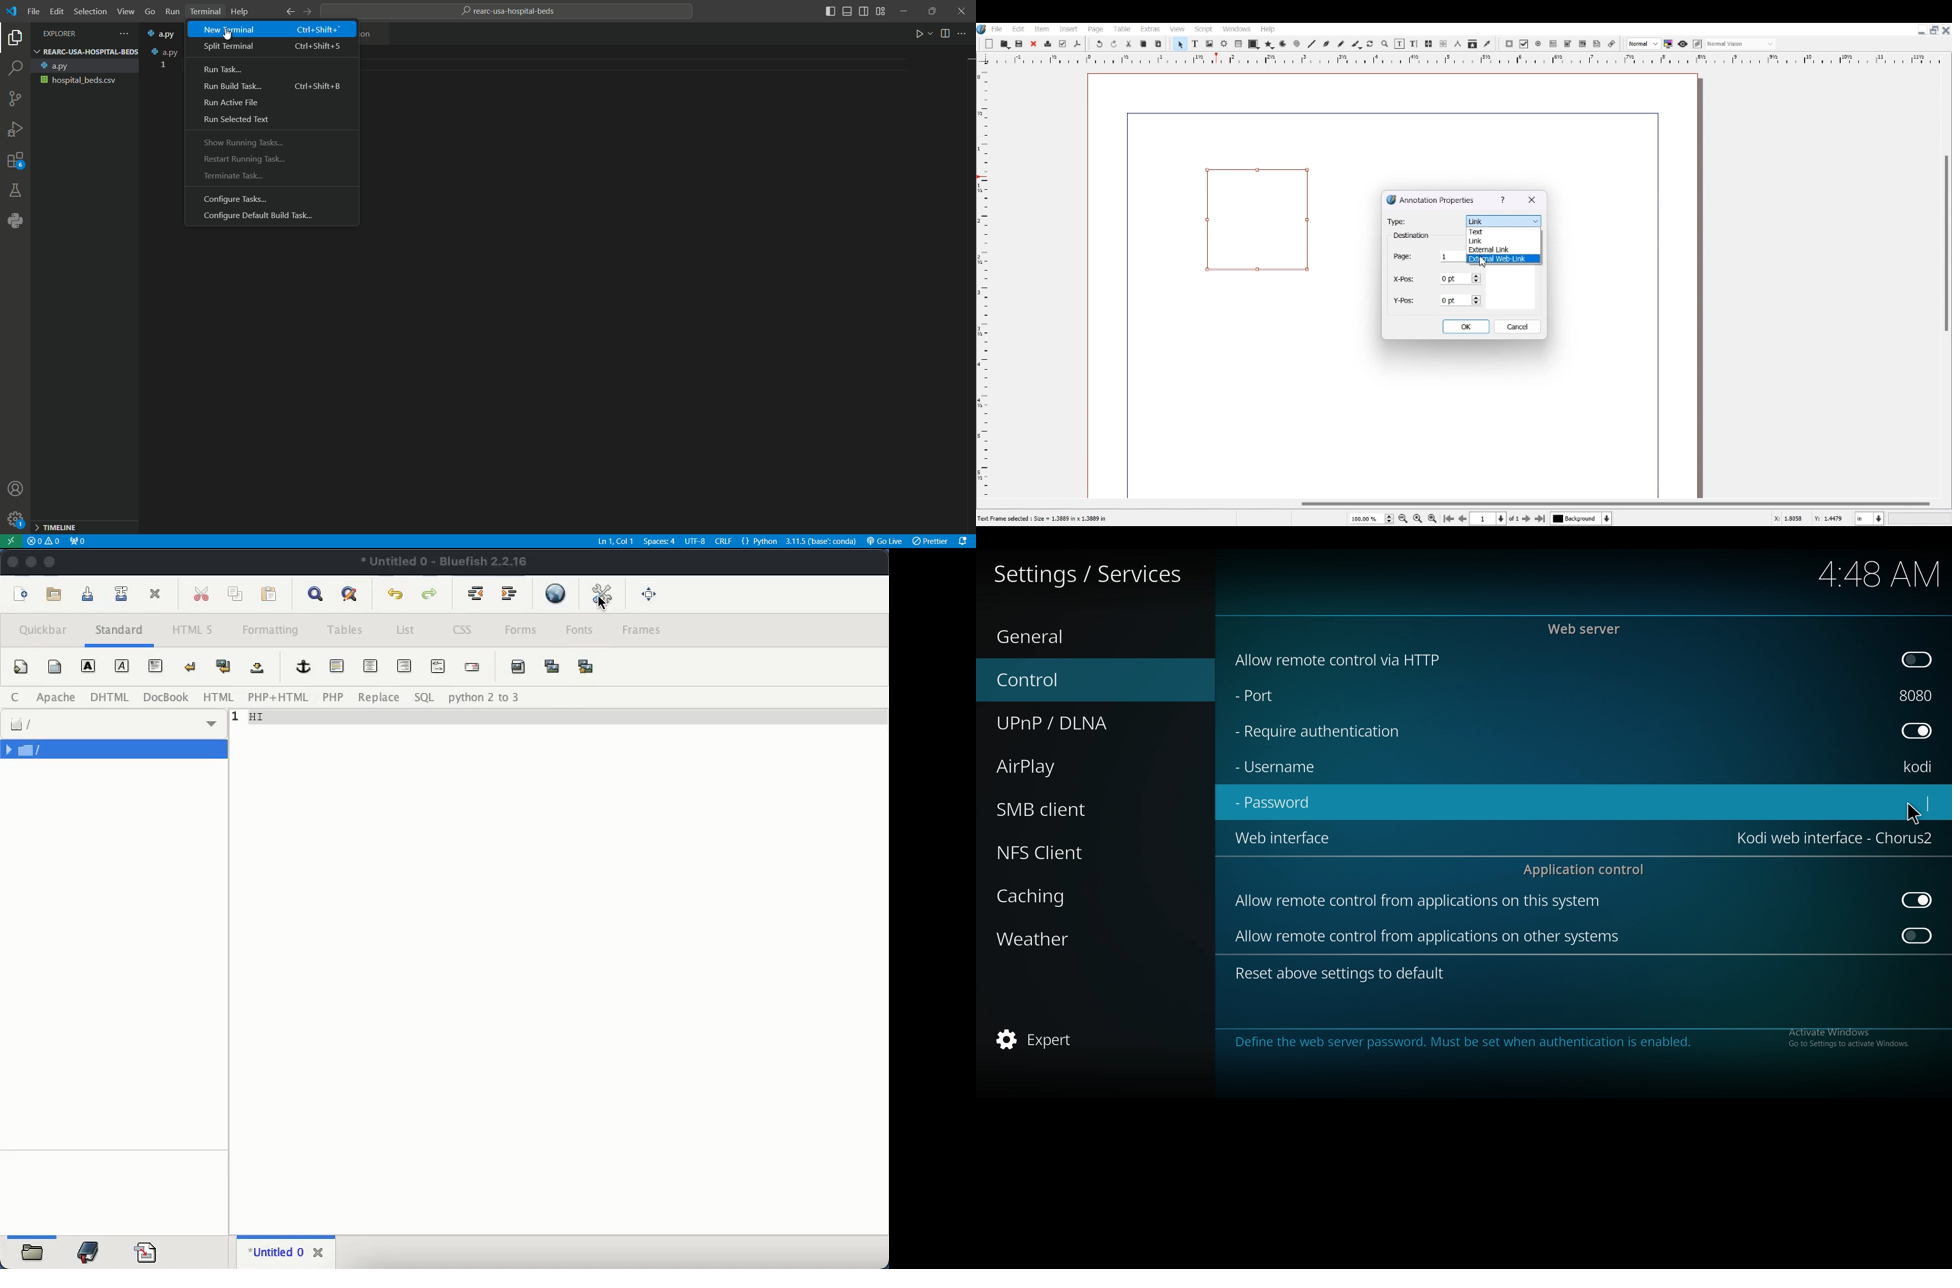  Describe the element at coordinates (155, 595) in the screenshot. I see `close current file` at that location.